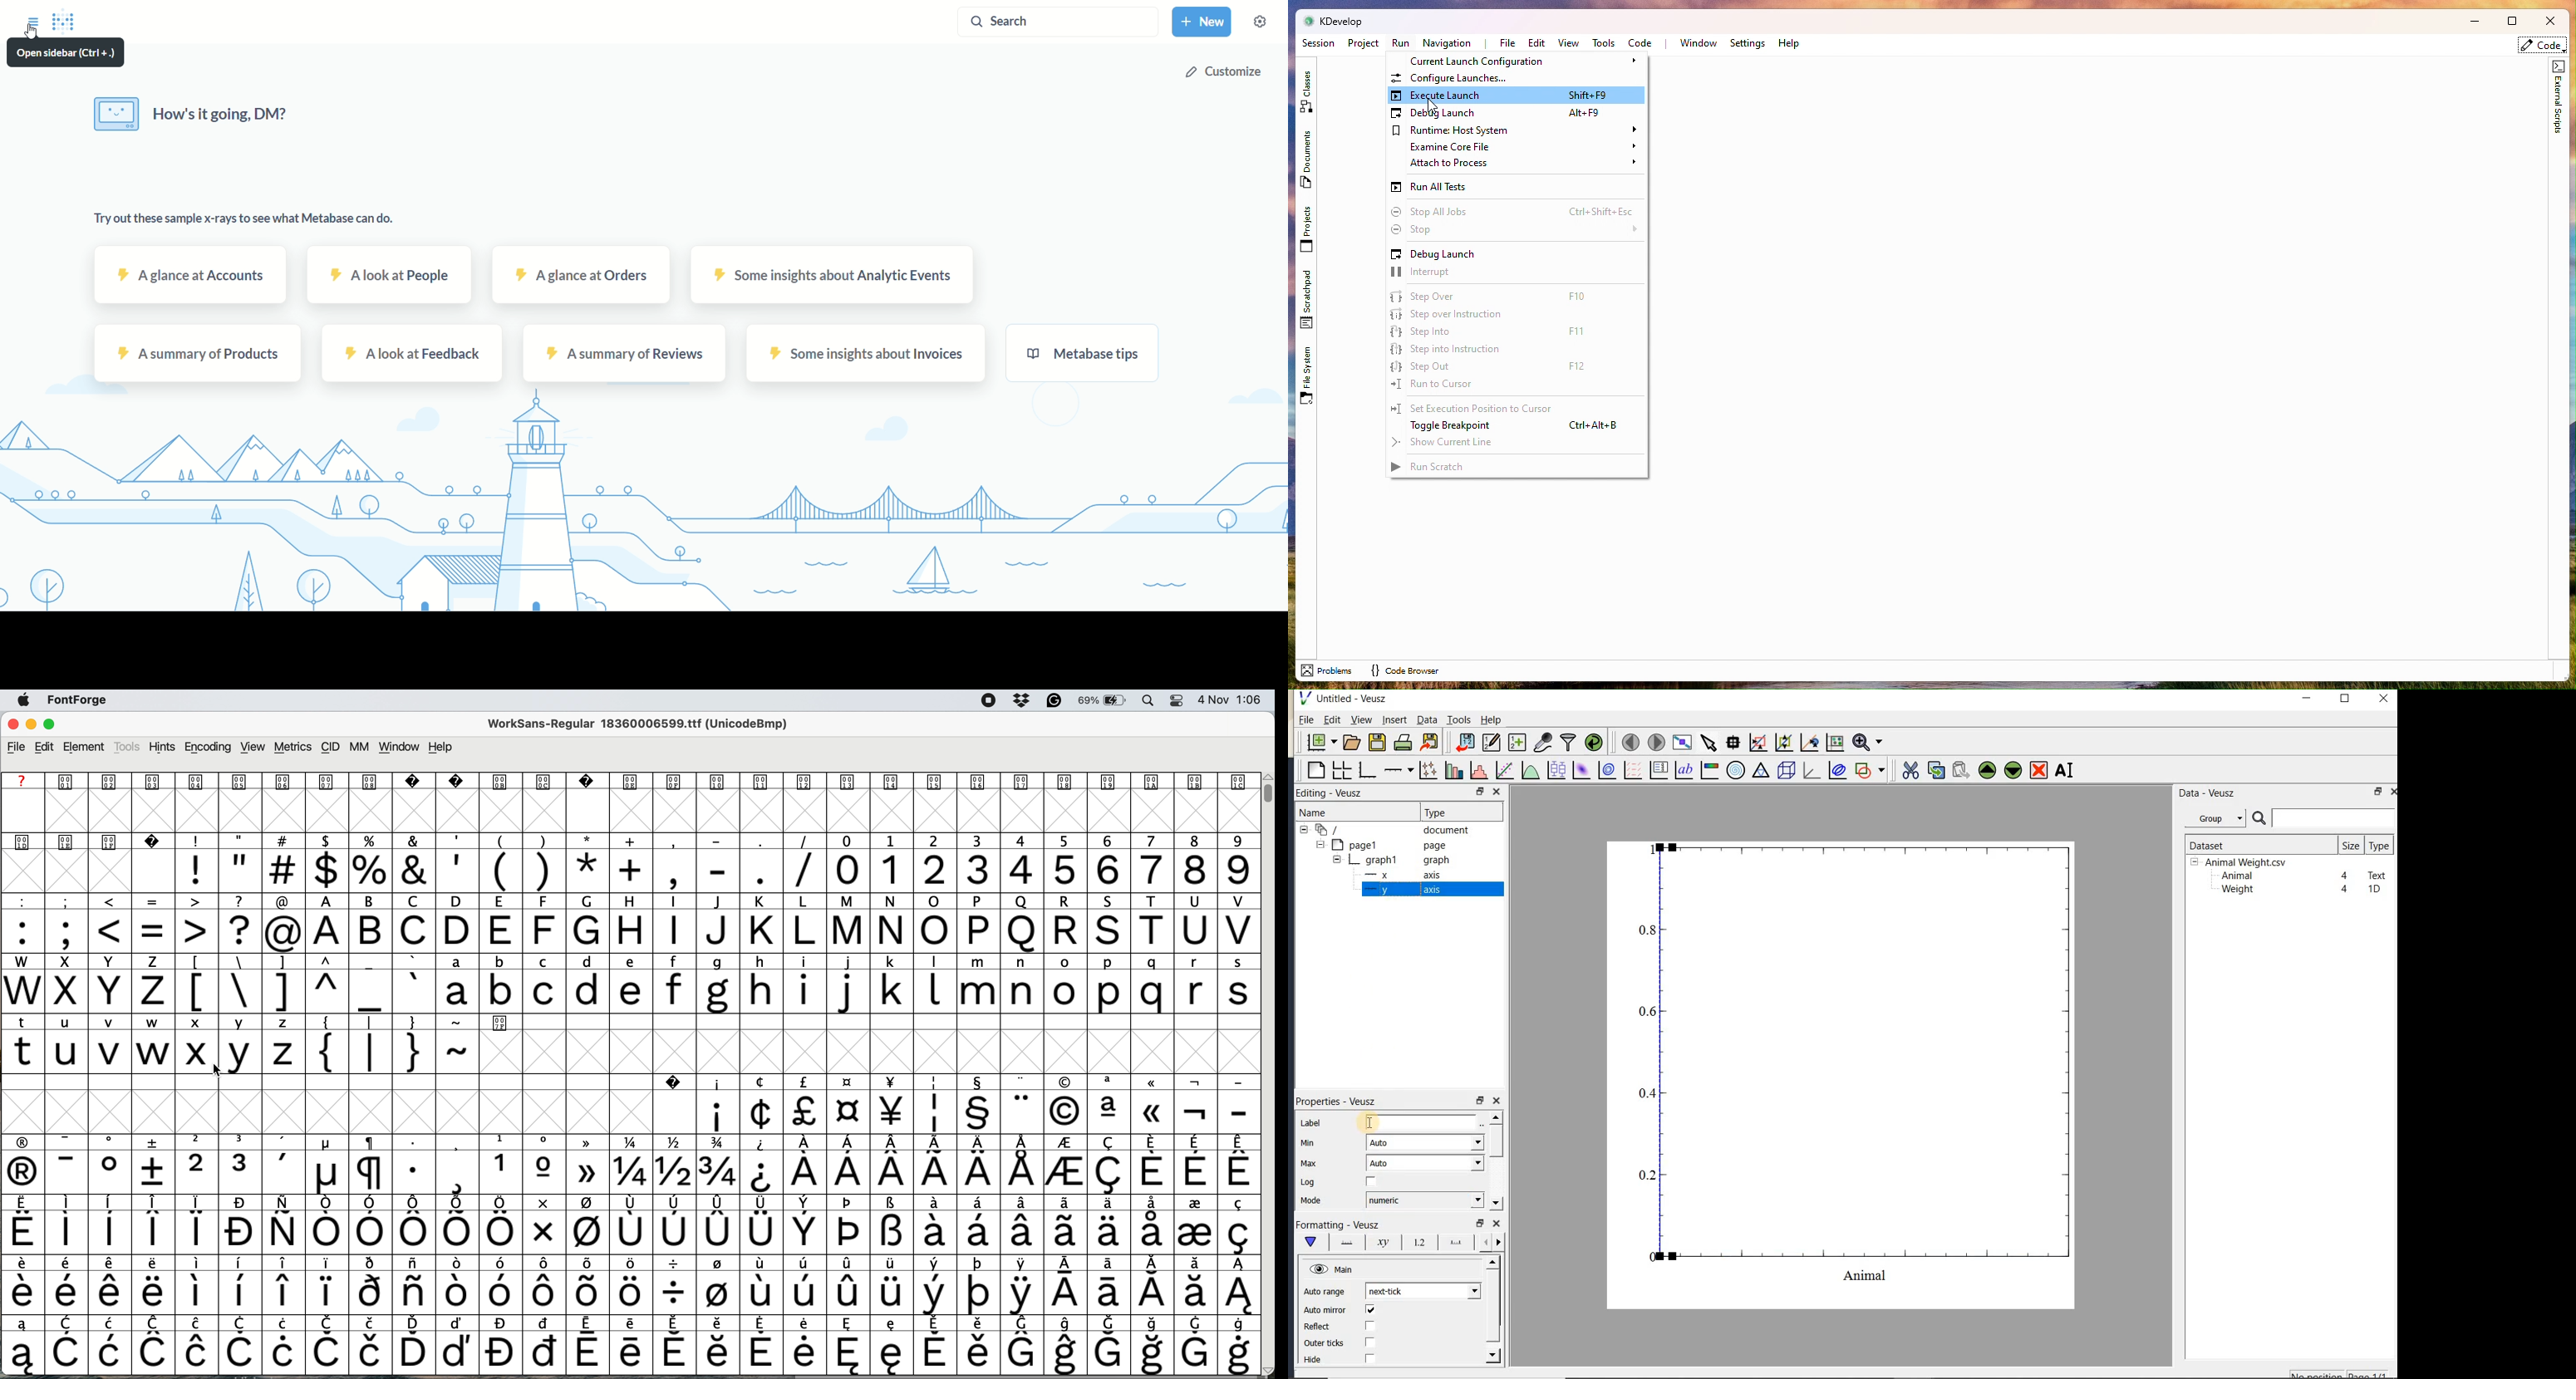  What do you see at coordinates (1594, 741) in the screenshot?
I see `reload linked datasets` at bounding box center [1594, 741].